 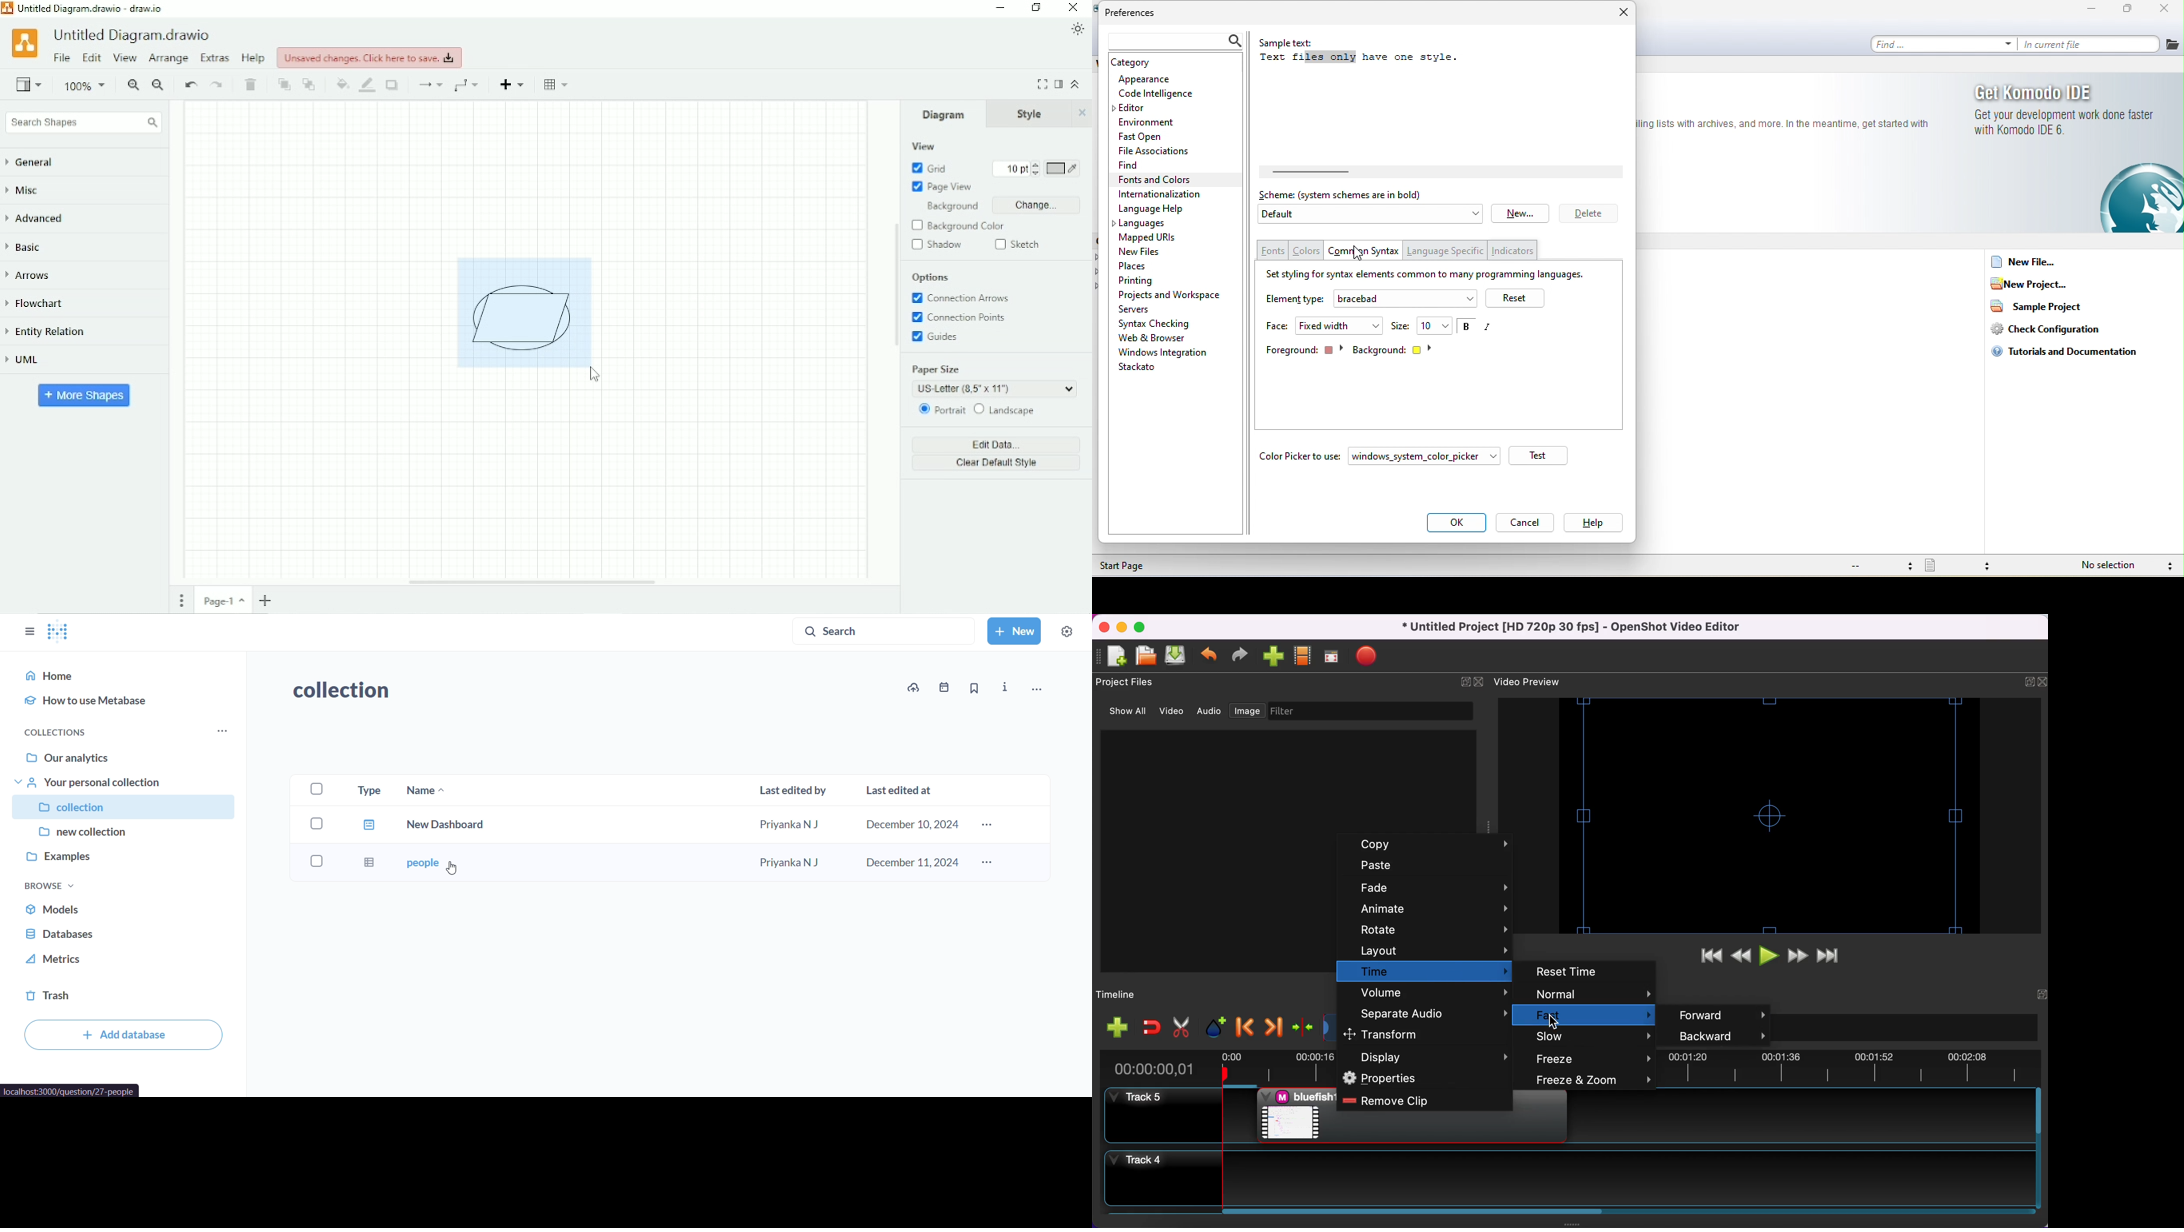 I want to click on collections, so click(x=59, y=732).